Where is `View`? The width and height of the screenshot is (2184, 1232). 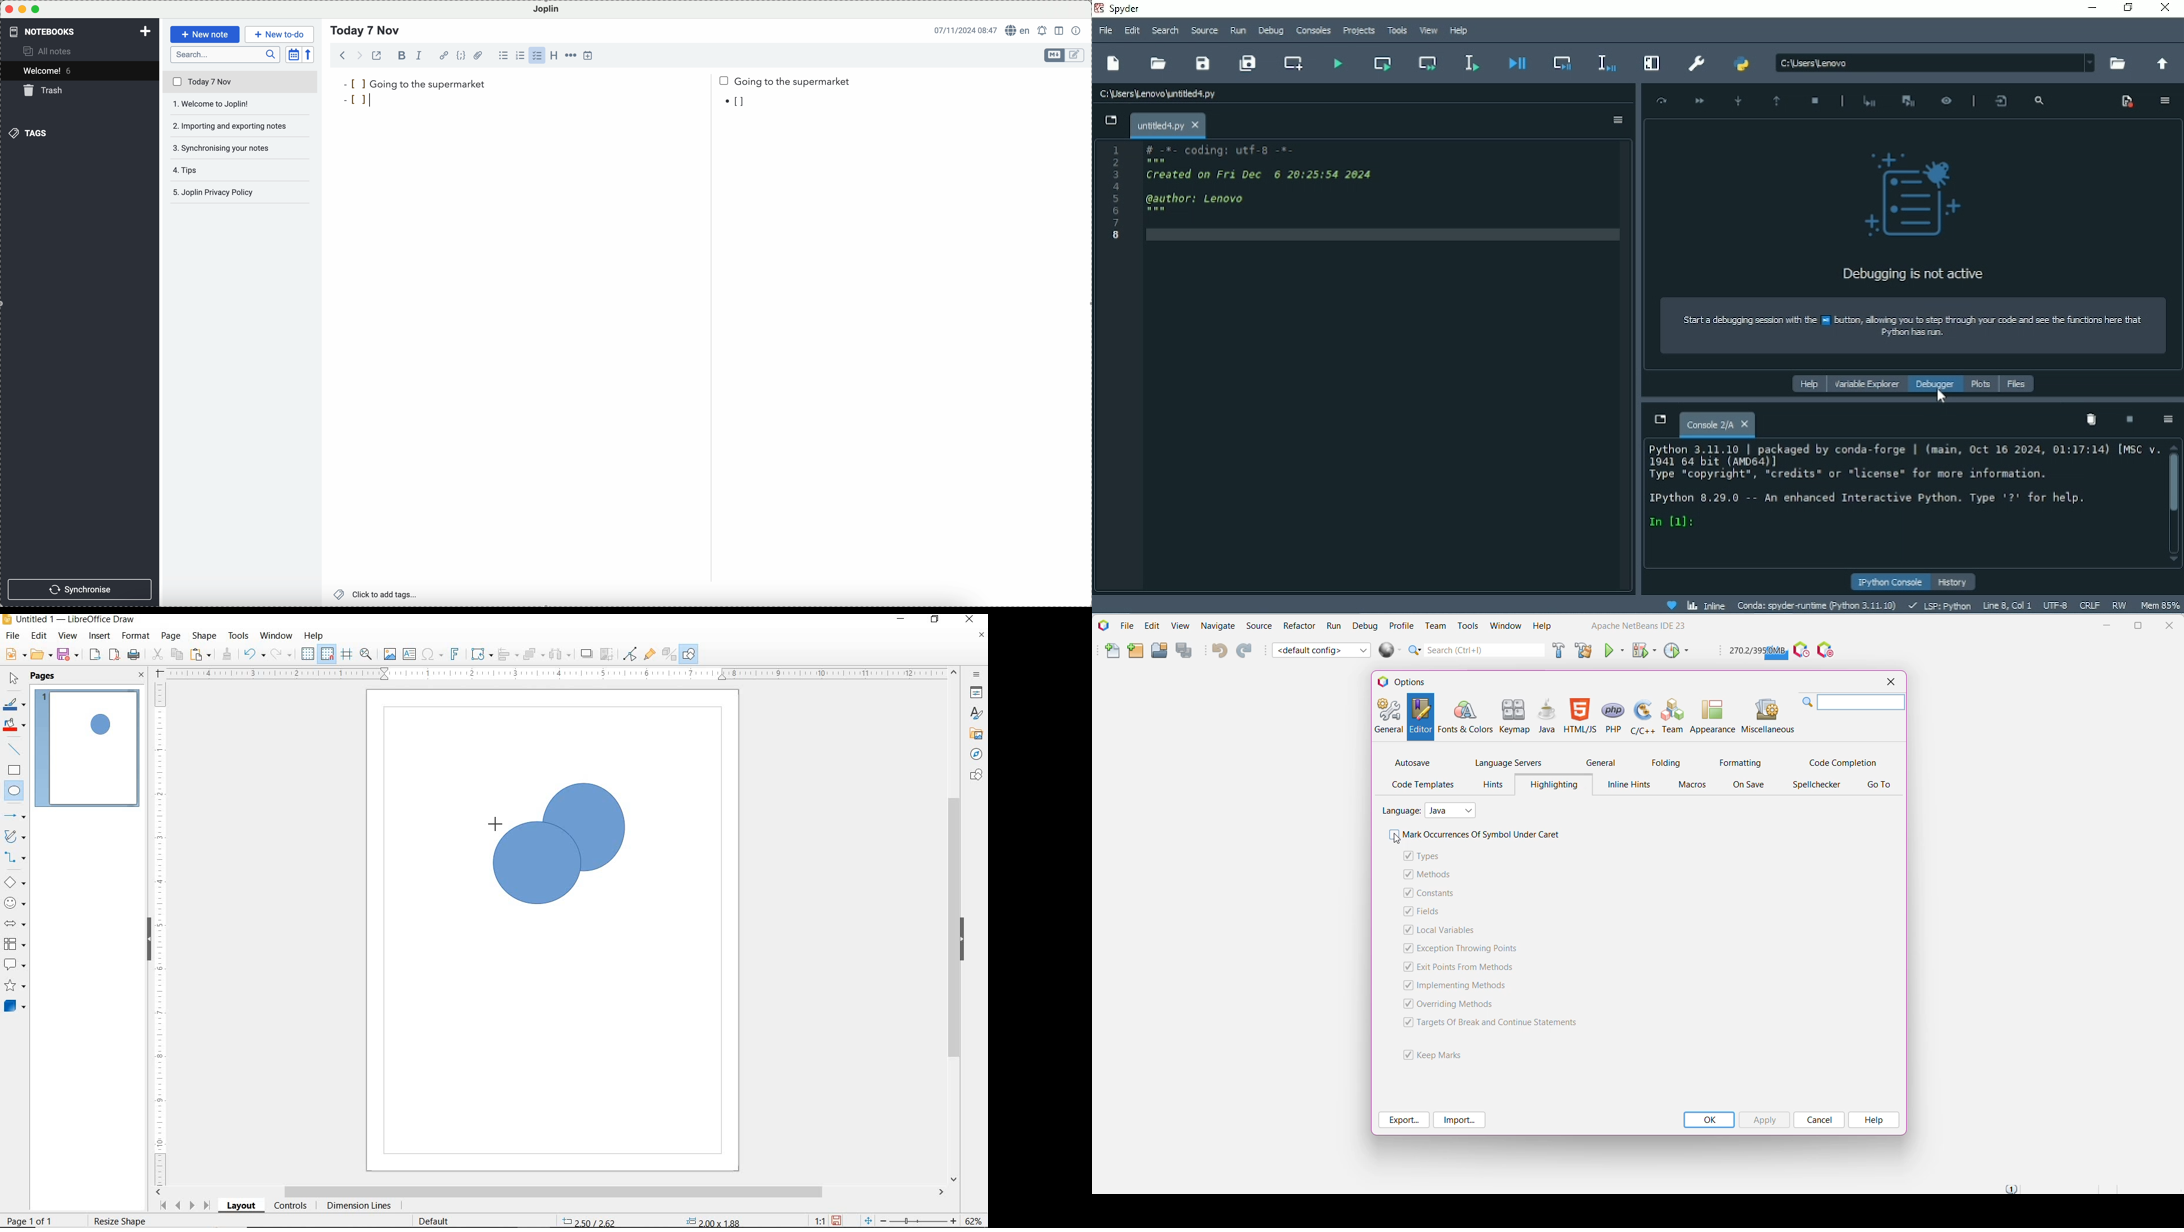
View is located at coordinates (1429, 30).